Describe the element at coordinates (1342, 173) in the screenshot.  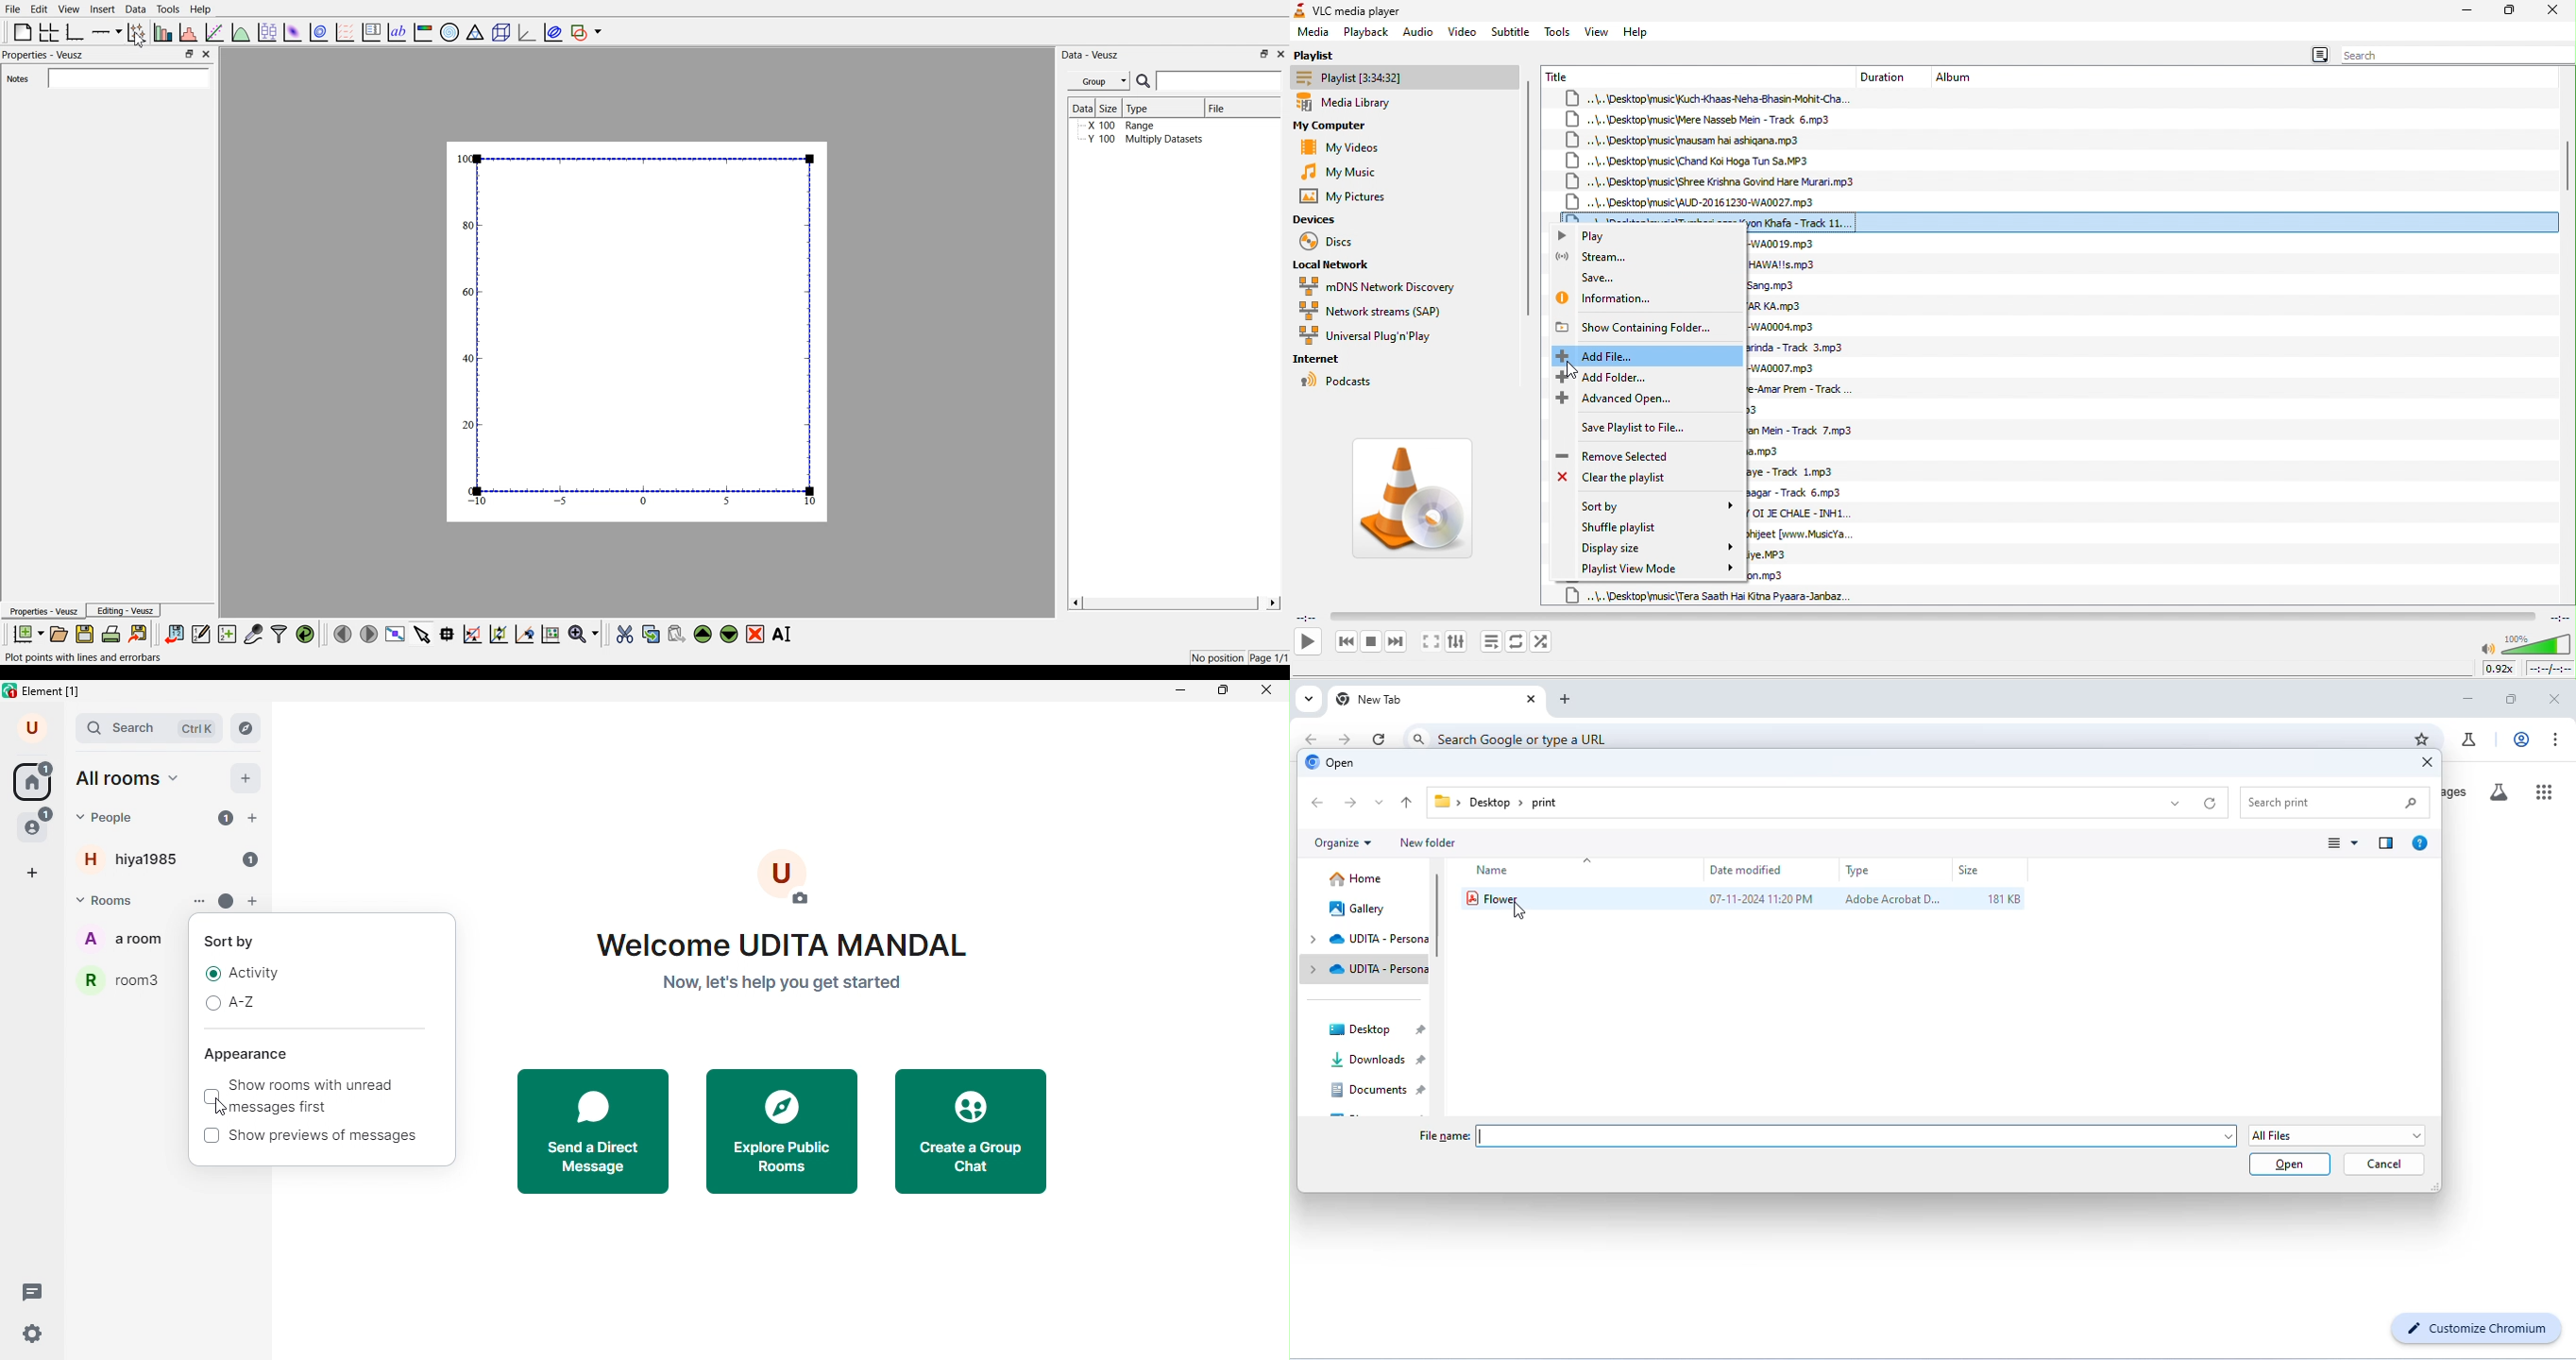
I see `my music` at that location.